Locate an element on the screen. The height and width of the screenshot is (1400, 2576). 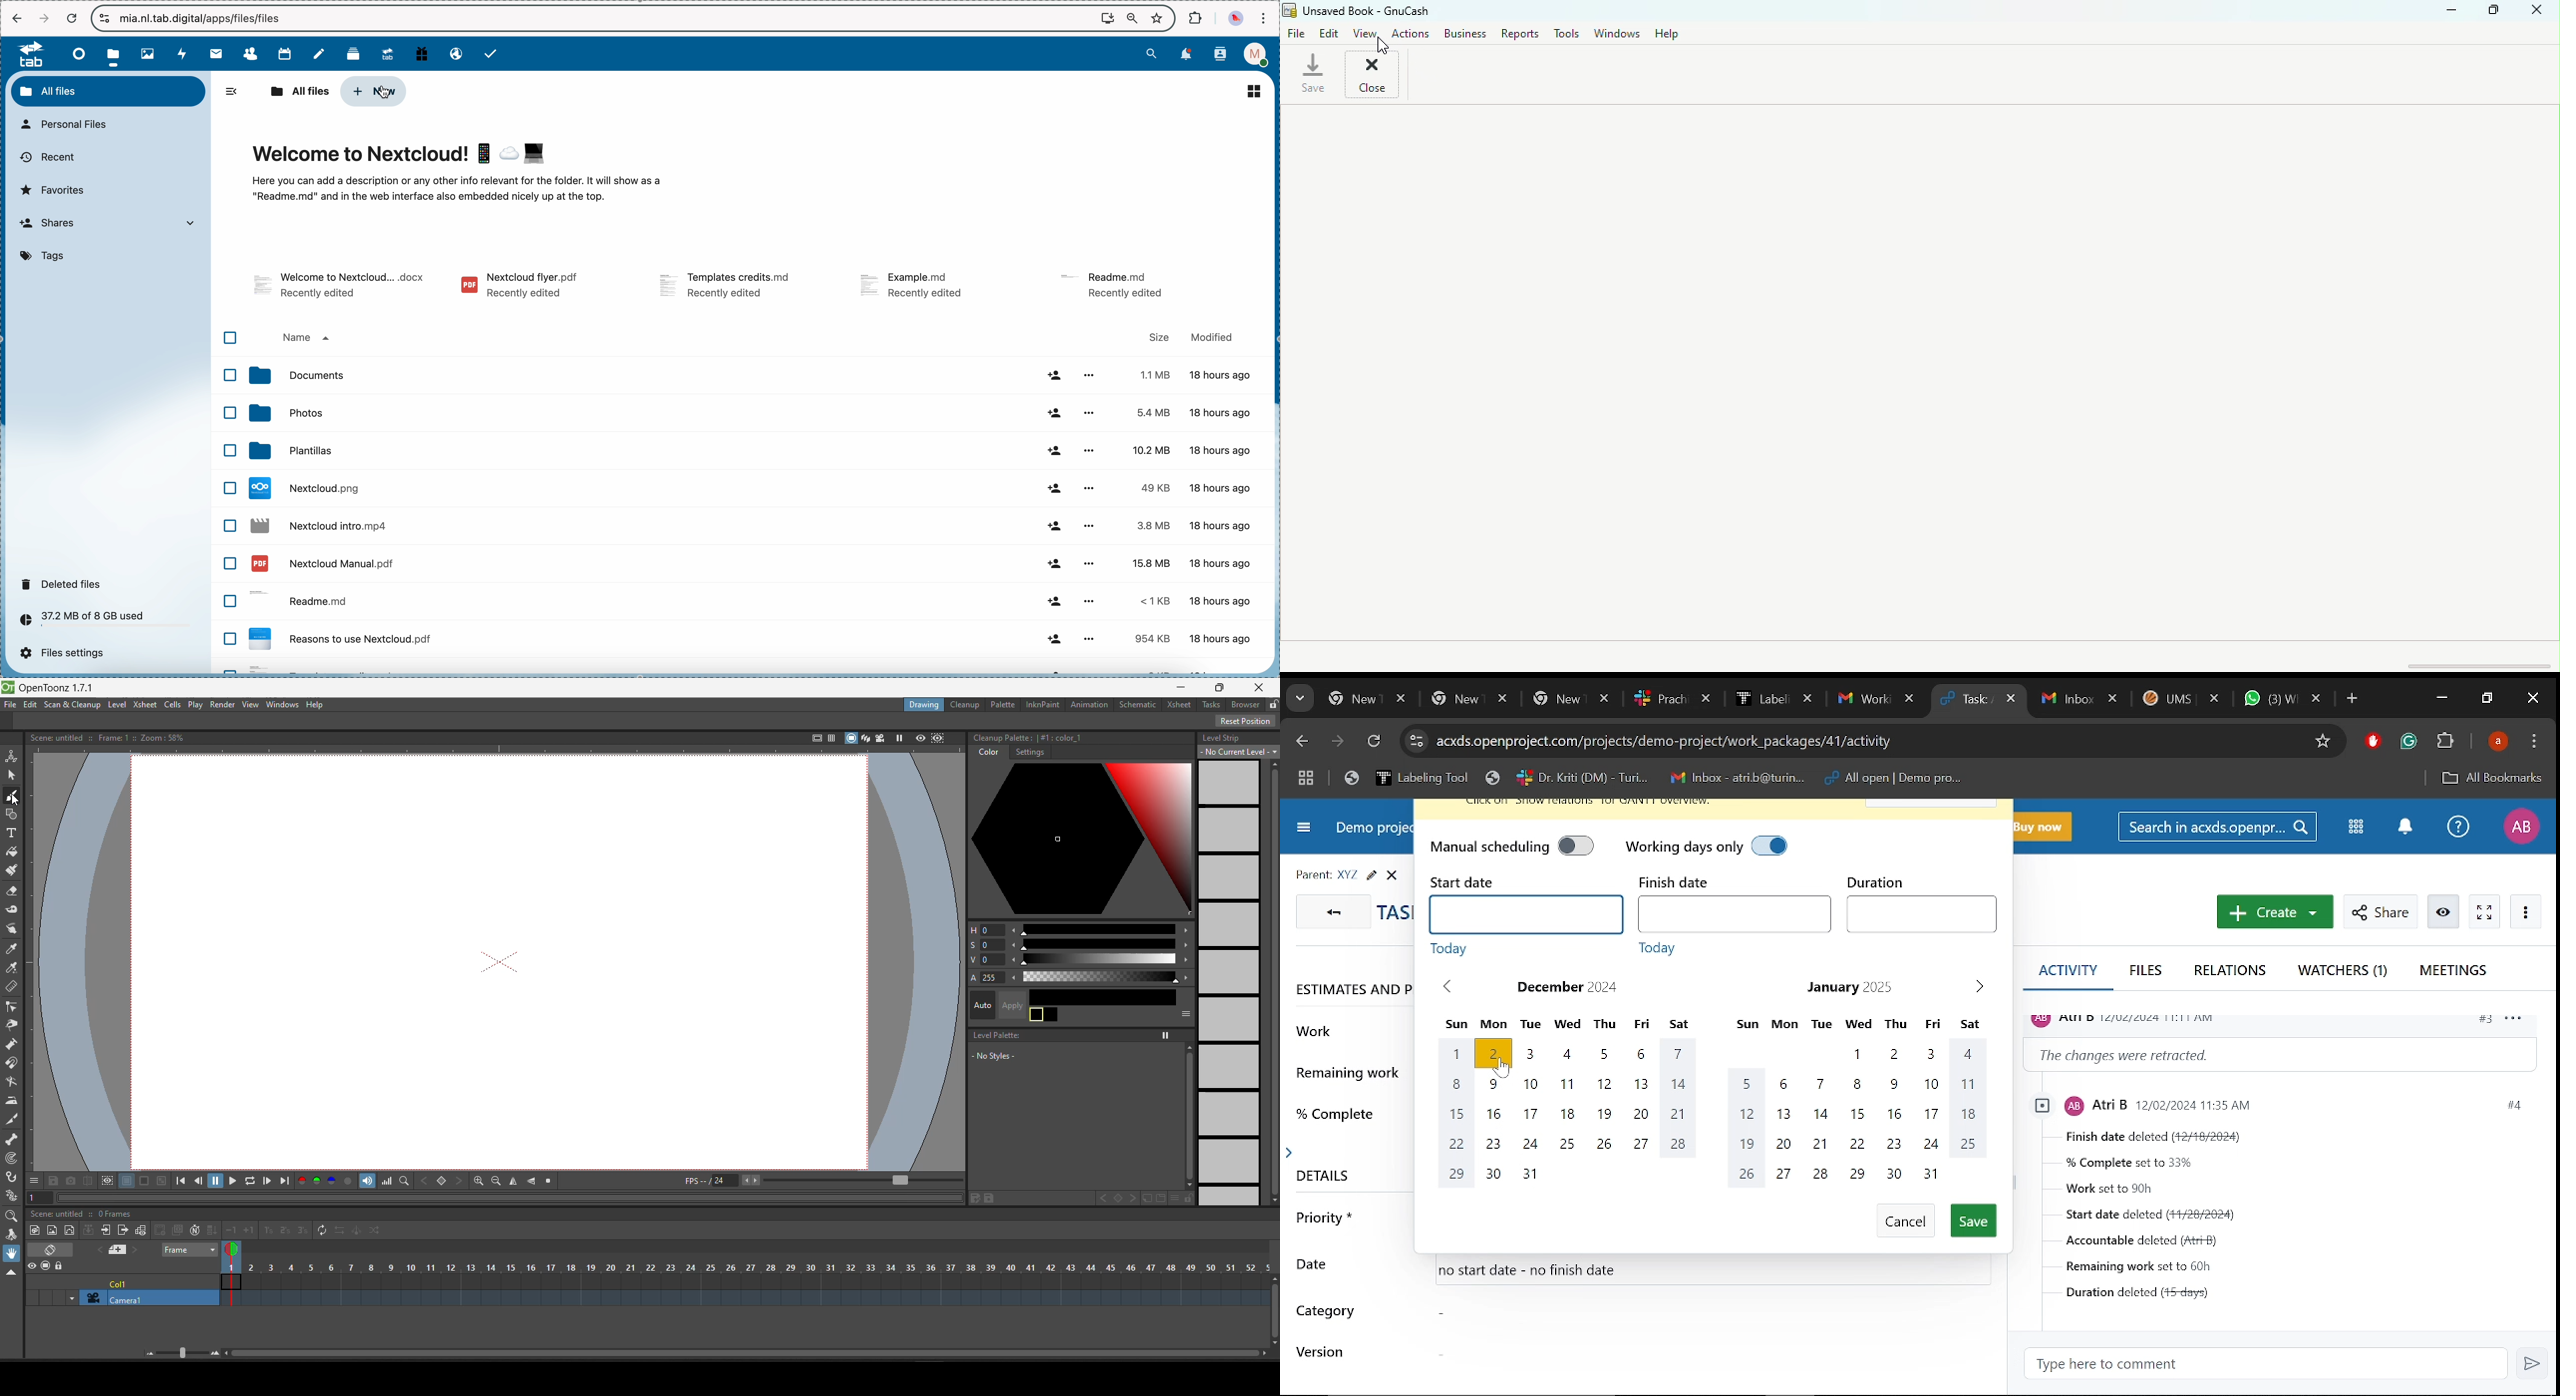
calendar is located at coordinates (284, 53).